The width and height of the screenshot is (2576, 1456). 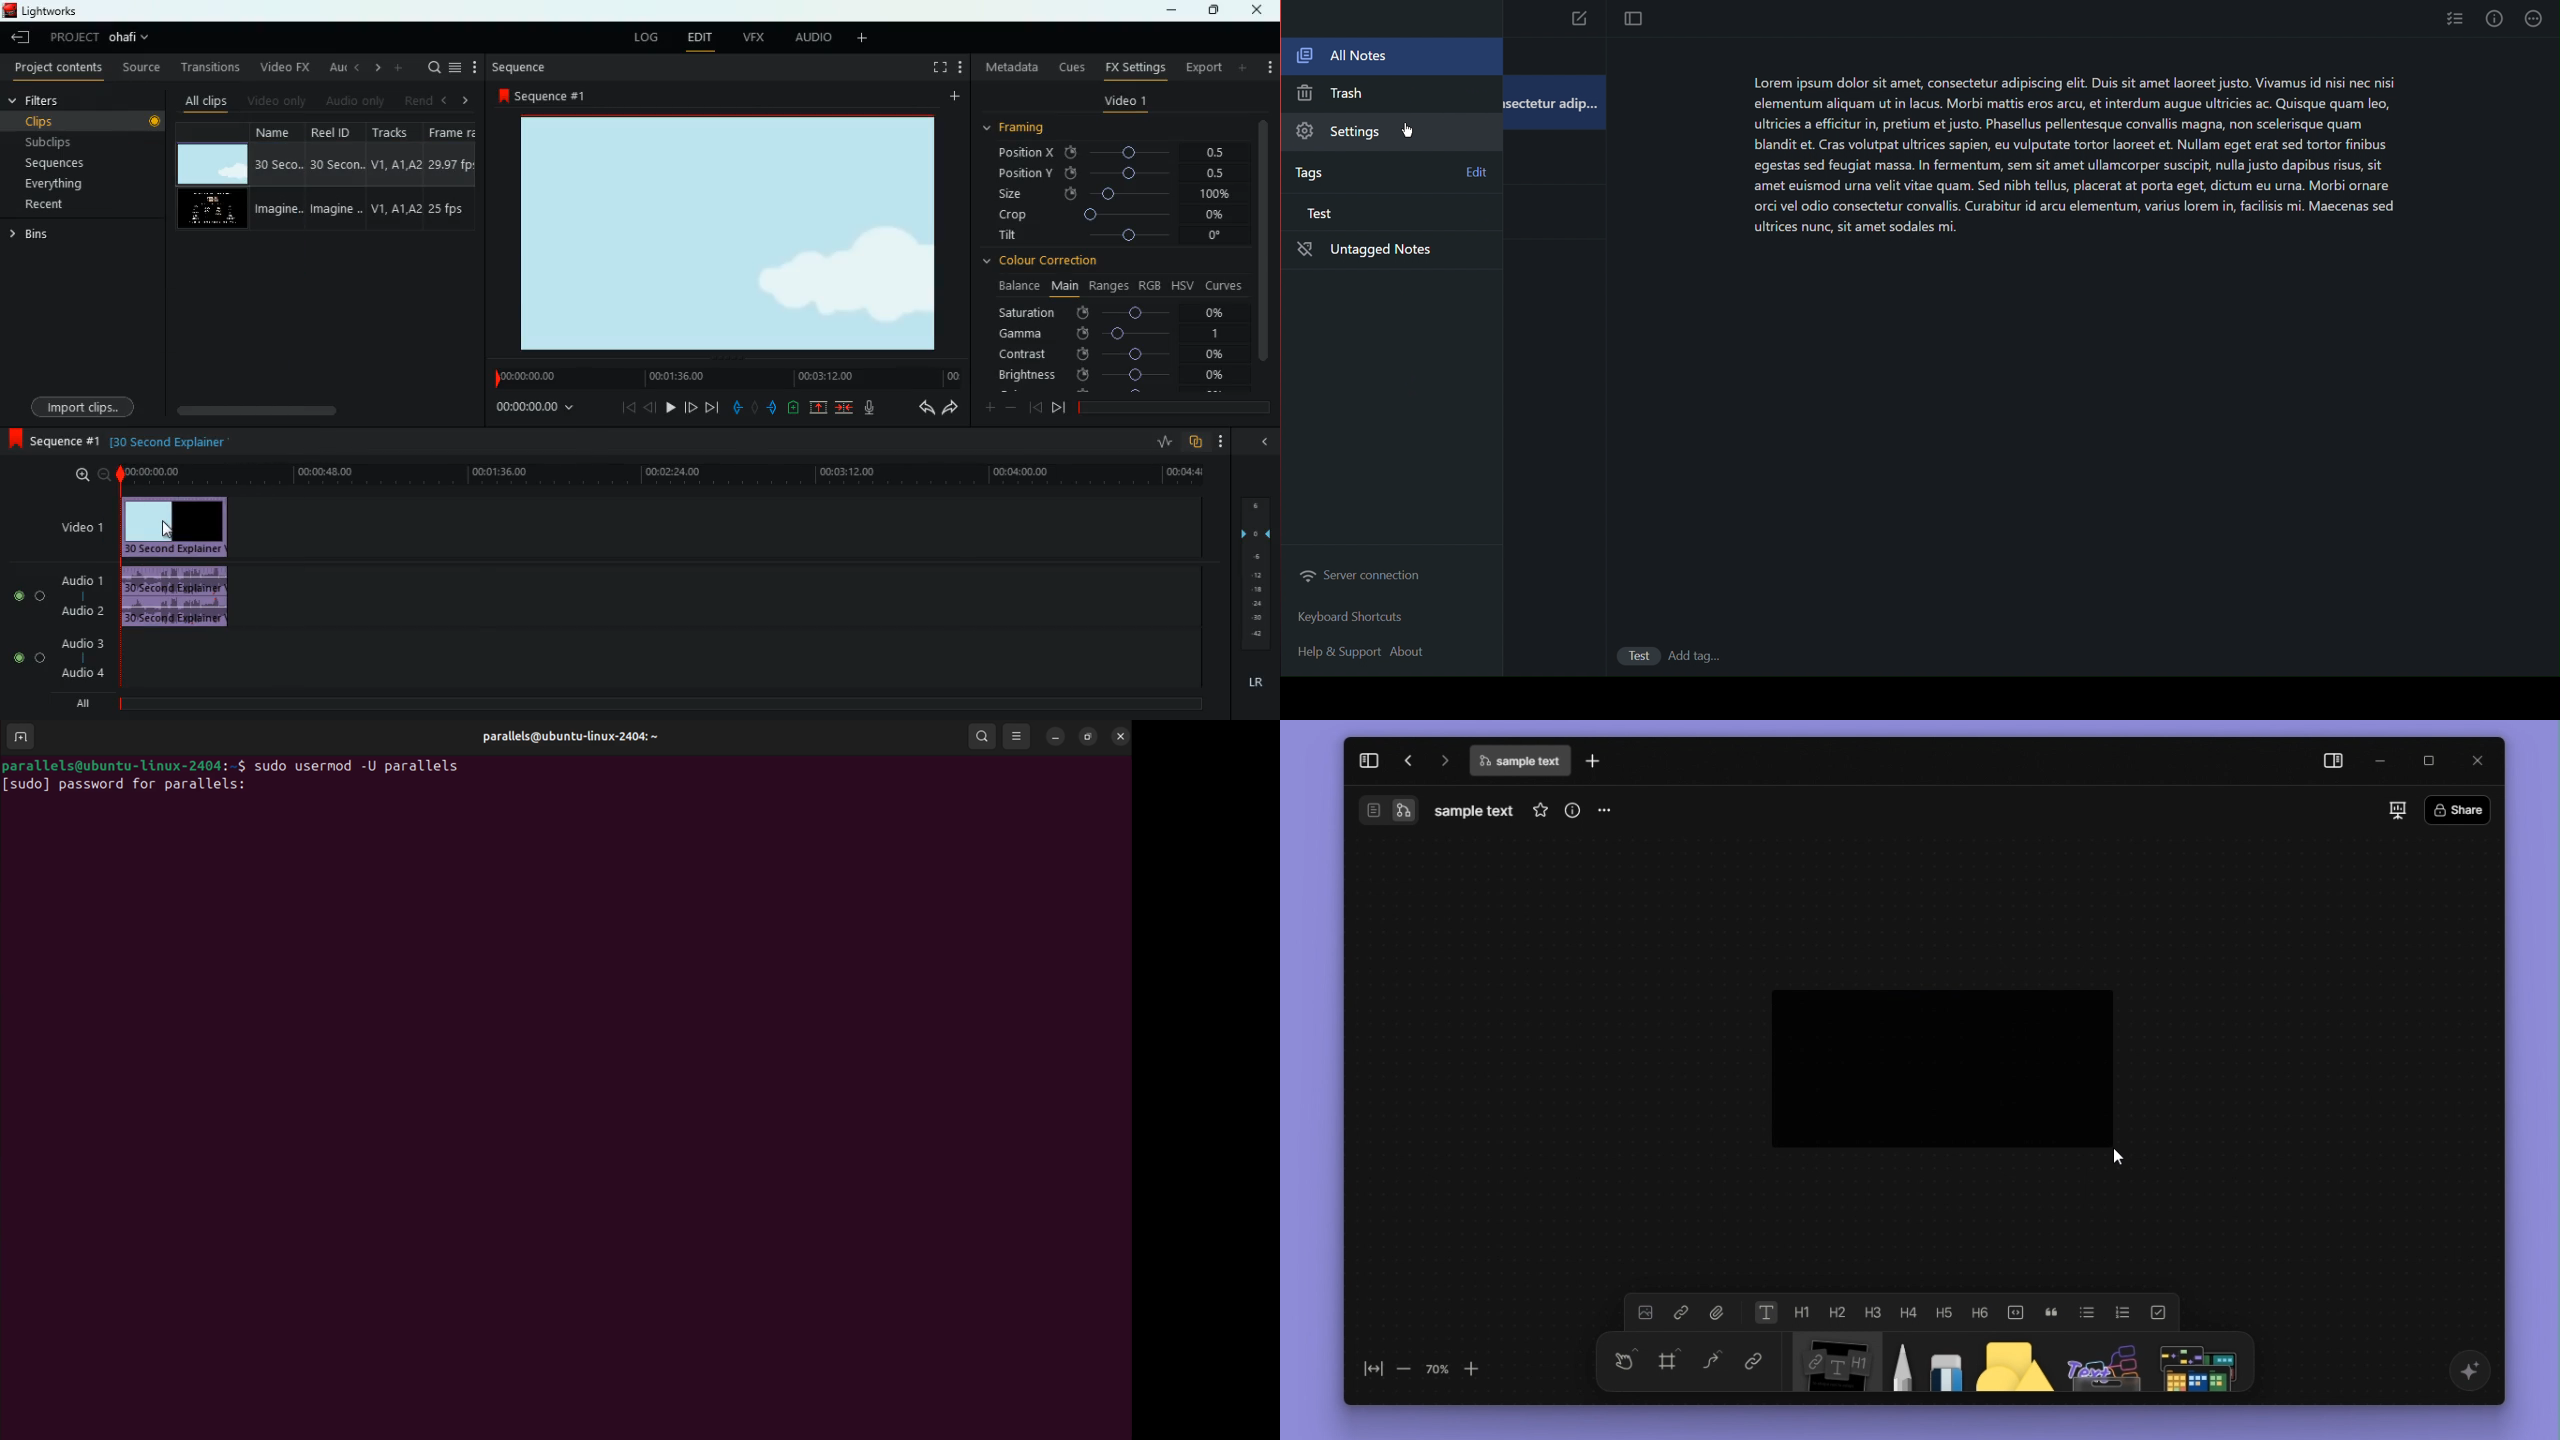 I want to click on menu, so click(x=455, y=67).